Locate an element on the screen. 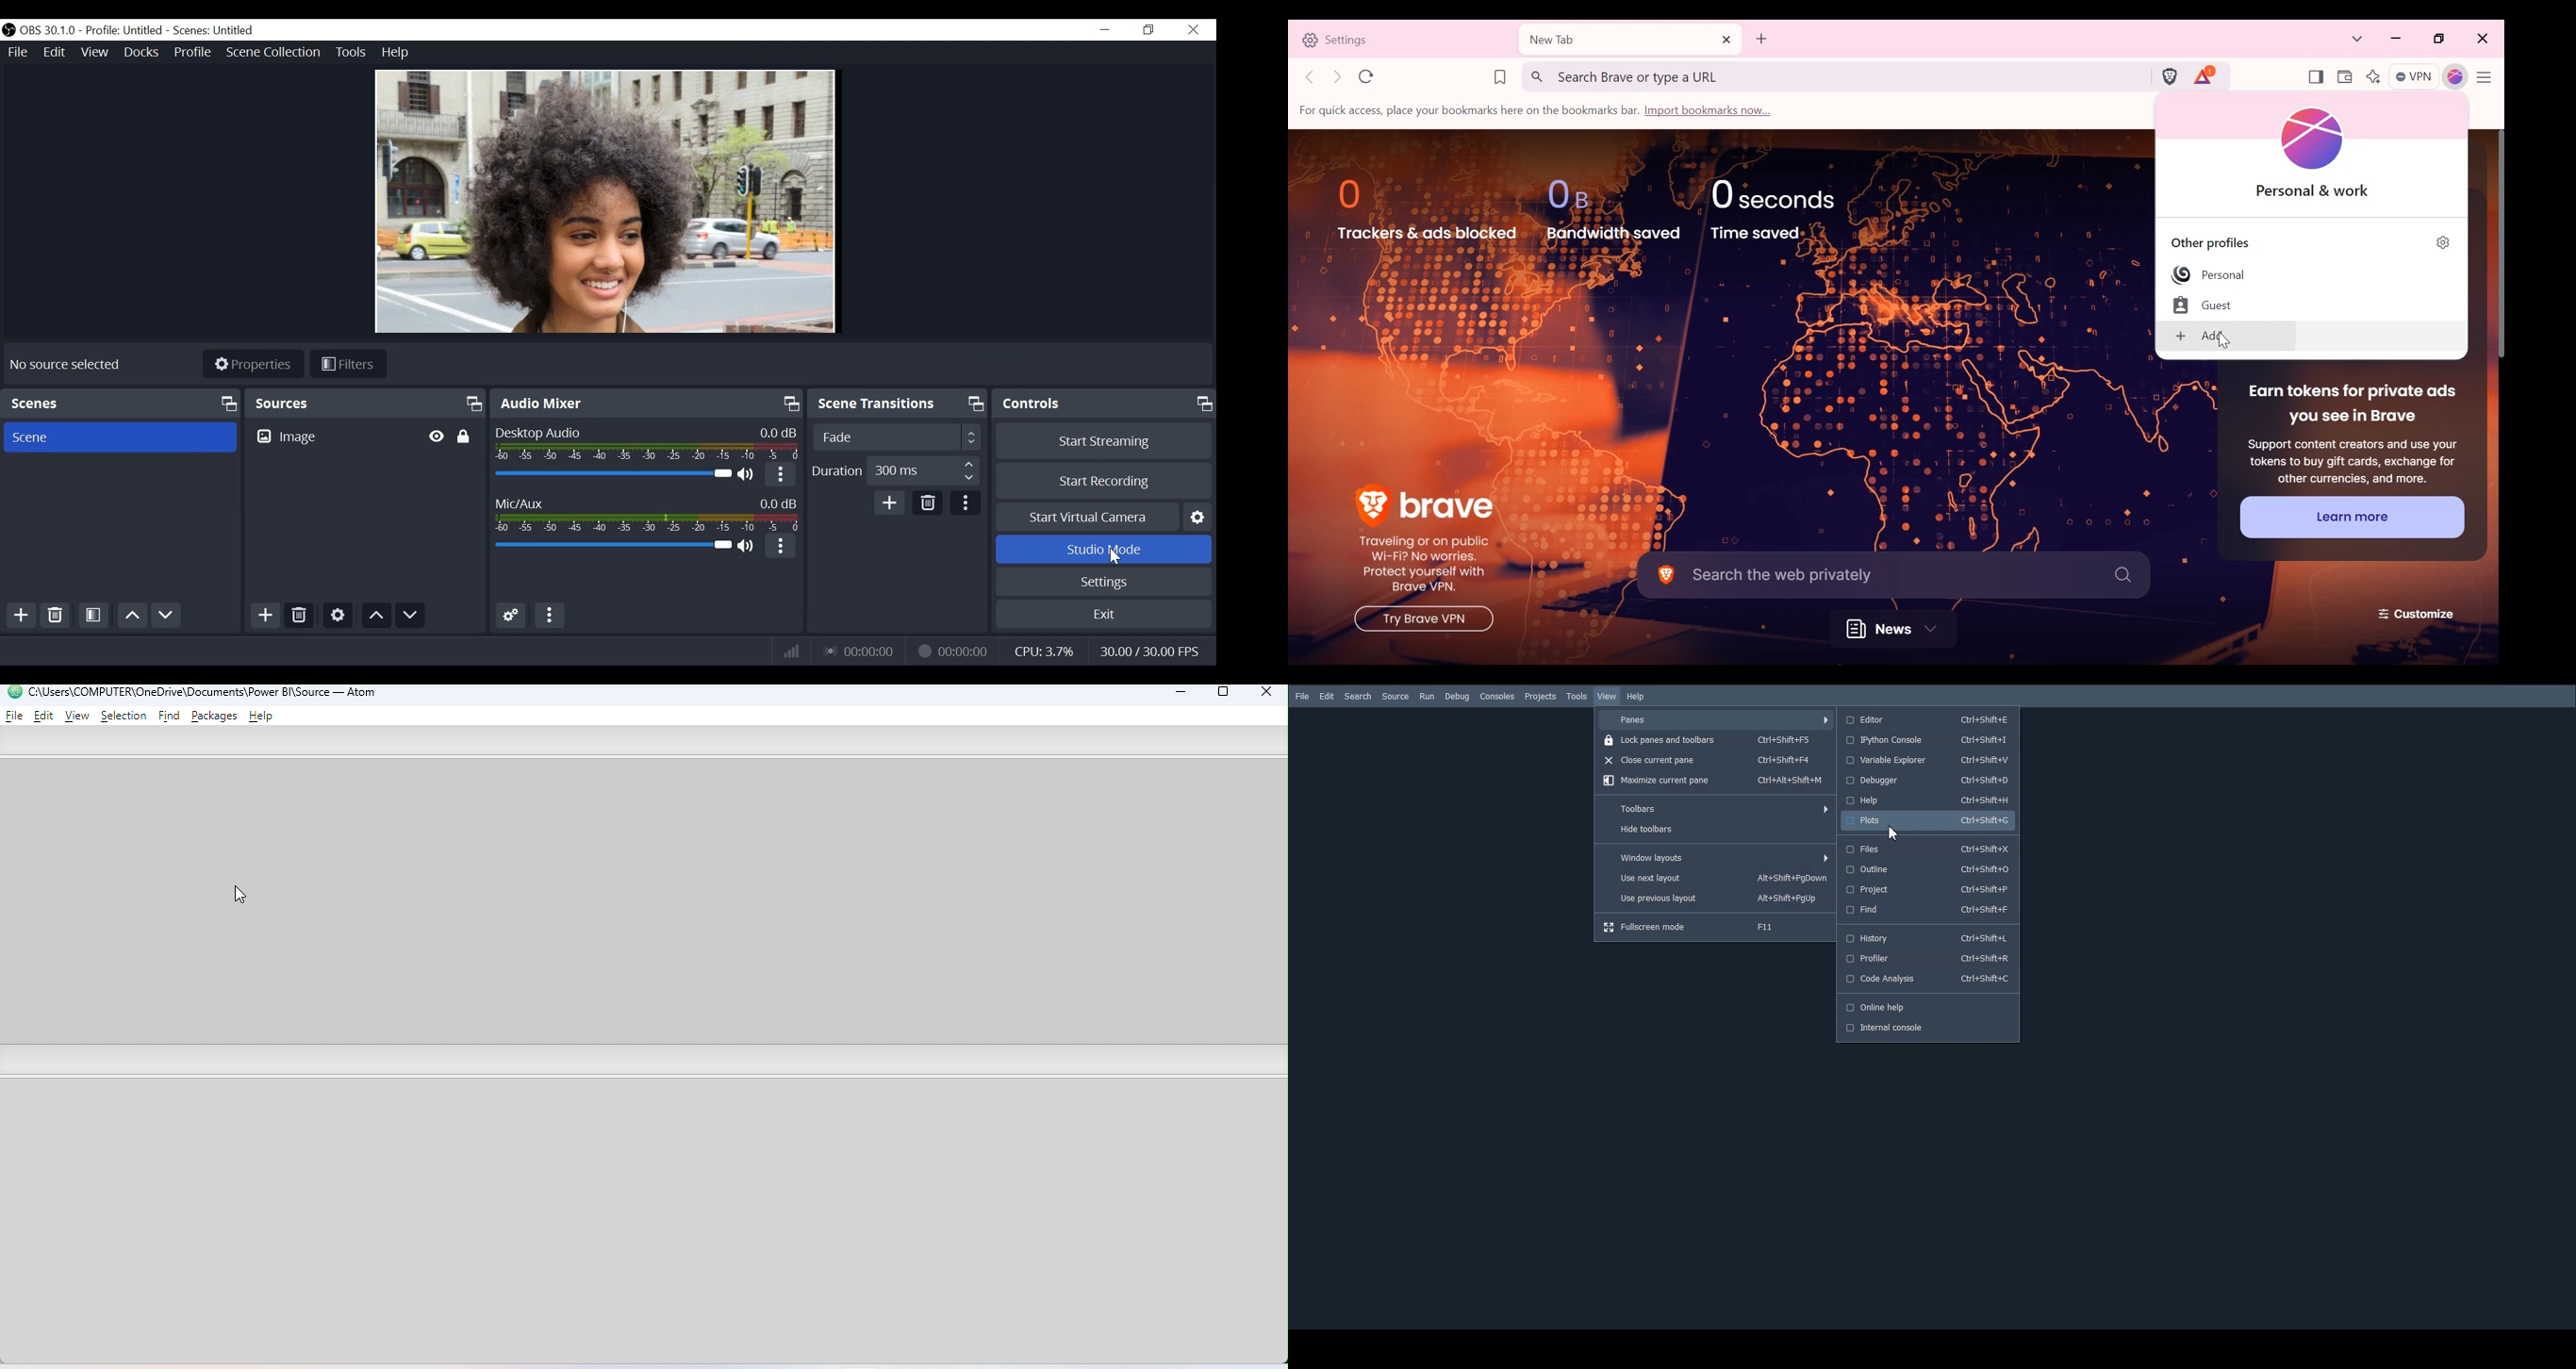 The image size is (2576, 1372). Tools is located at coordinates (351, 53).